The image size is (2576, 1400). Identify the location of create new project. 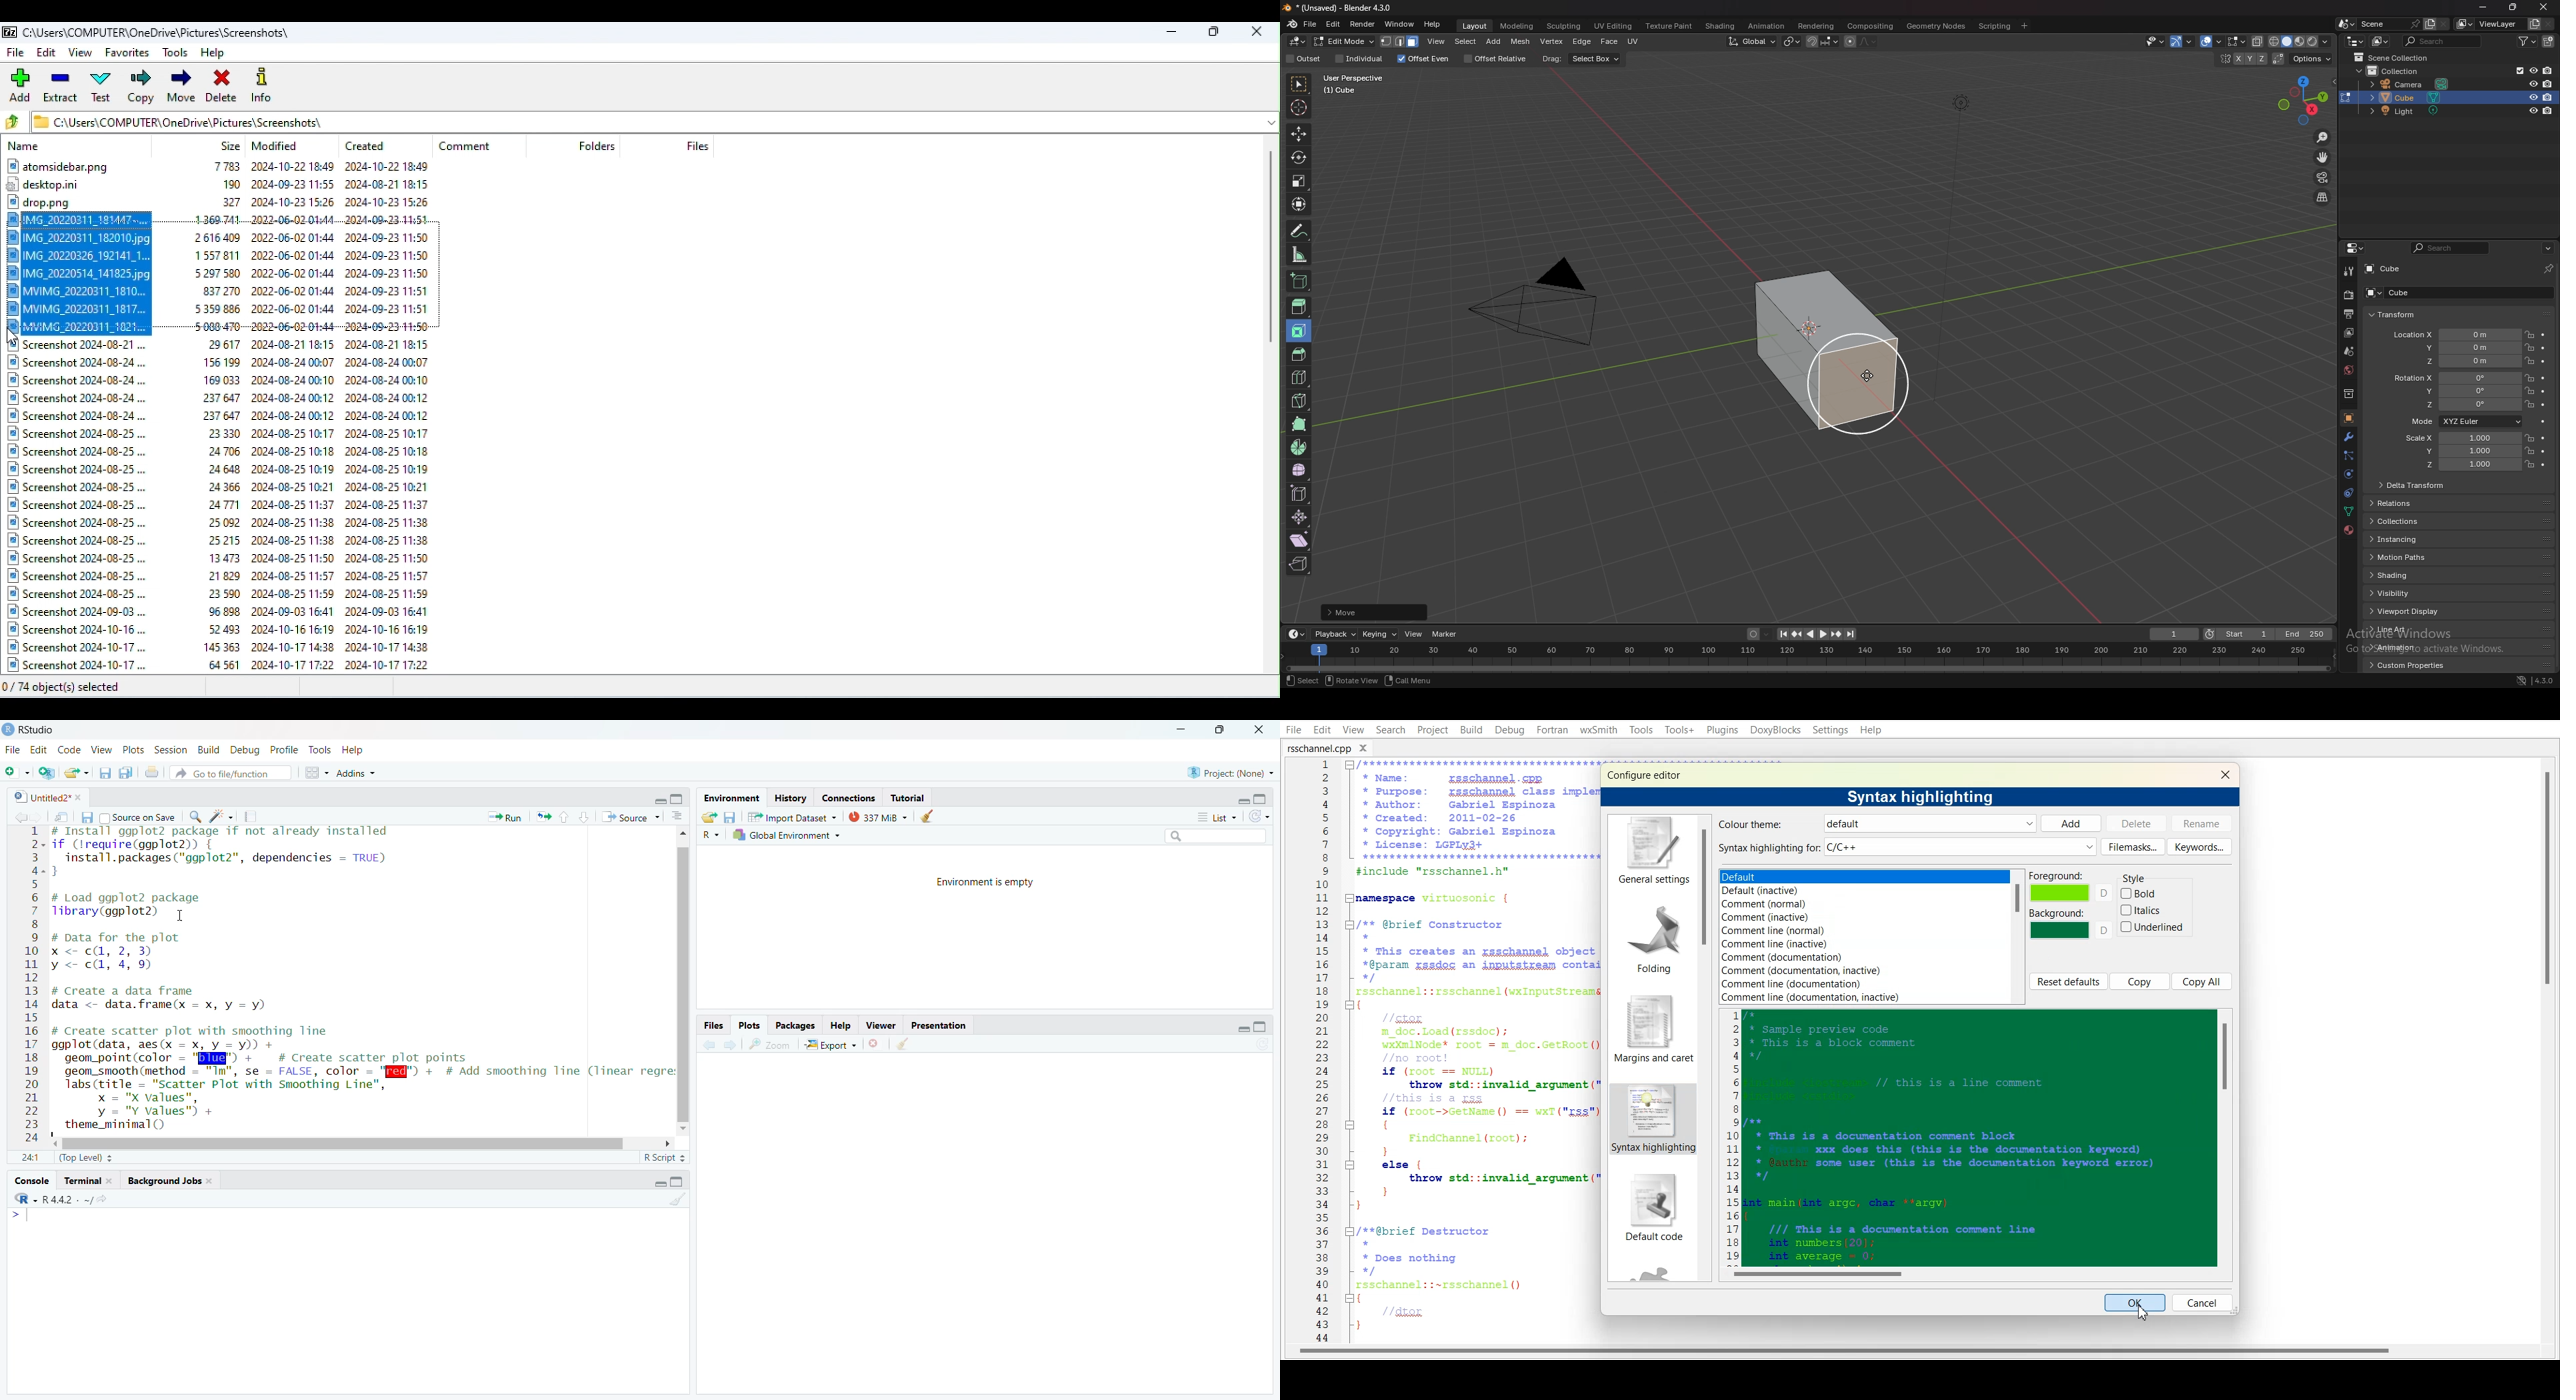
(49, 772).